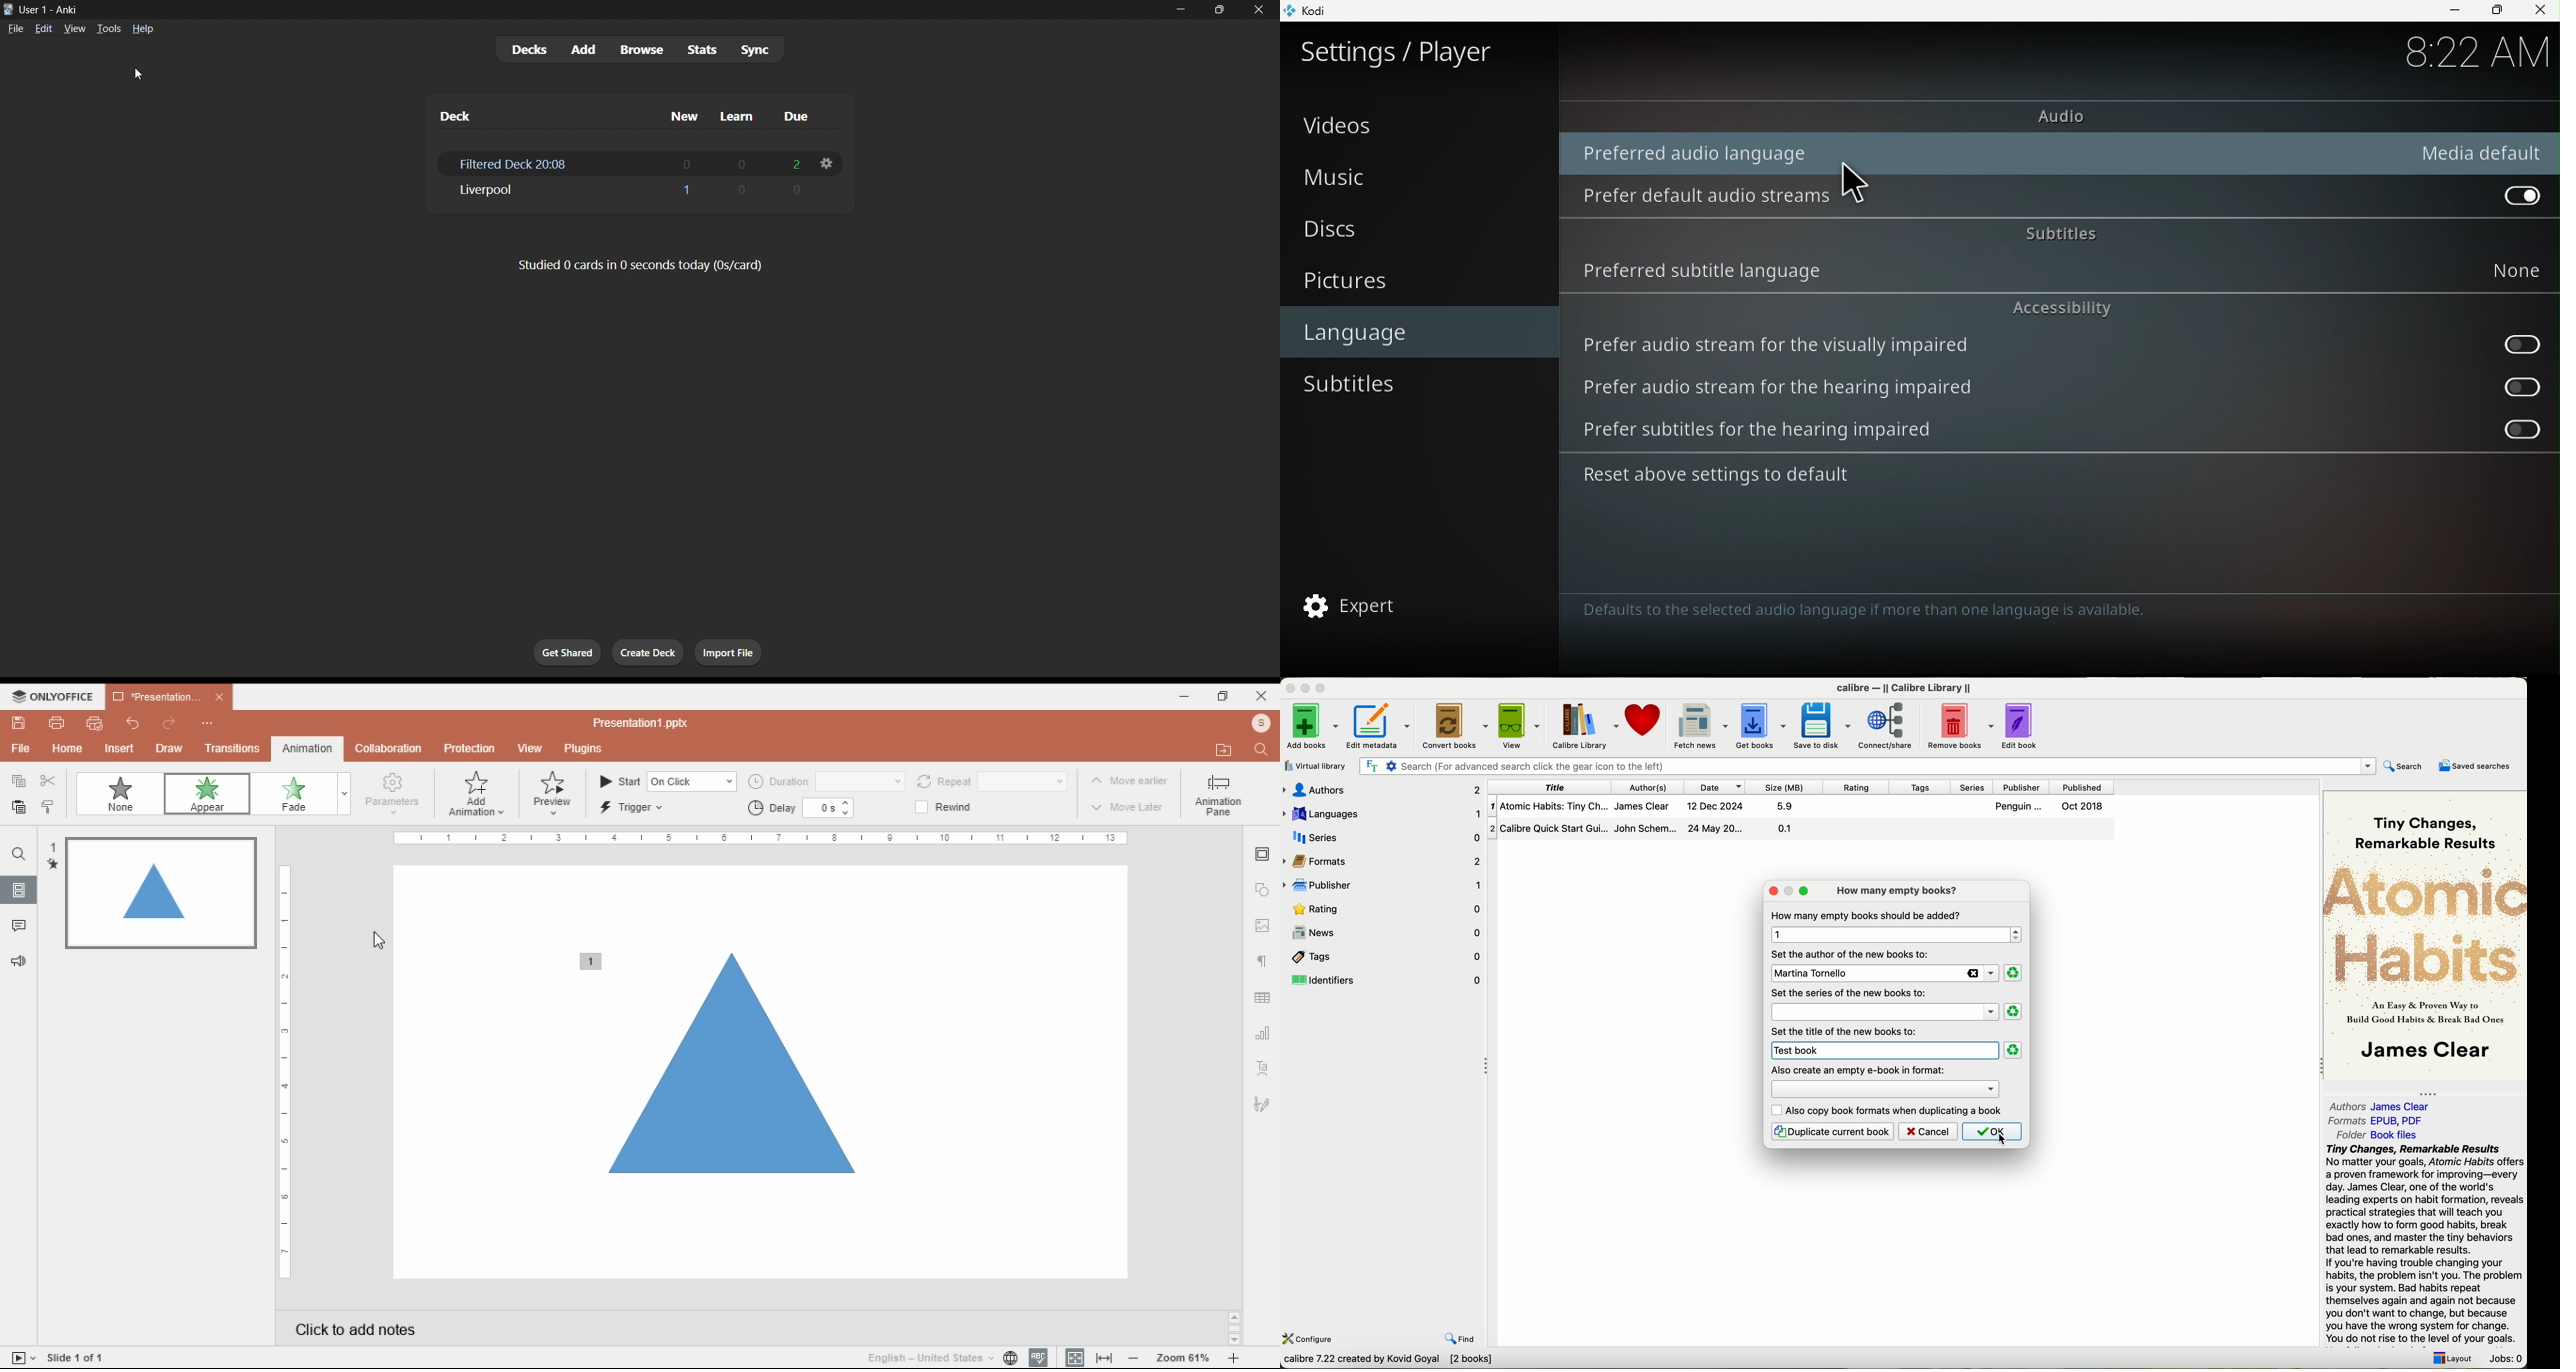 This screenshot has height=1372, width=2576. I want to click on shape setting, so click(1262, 889).